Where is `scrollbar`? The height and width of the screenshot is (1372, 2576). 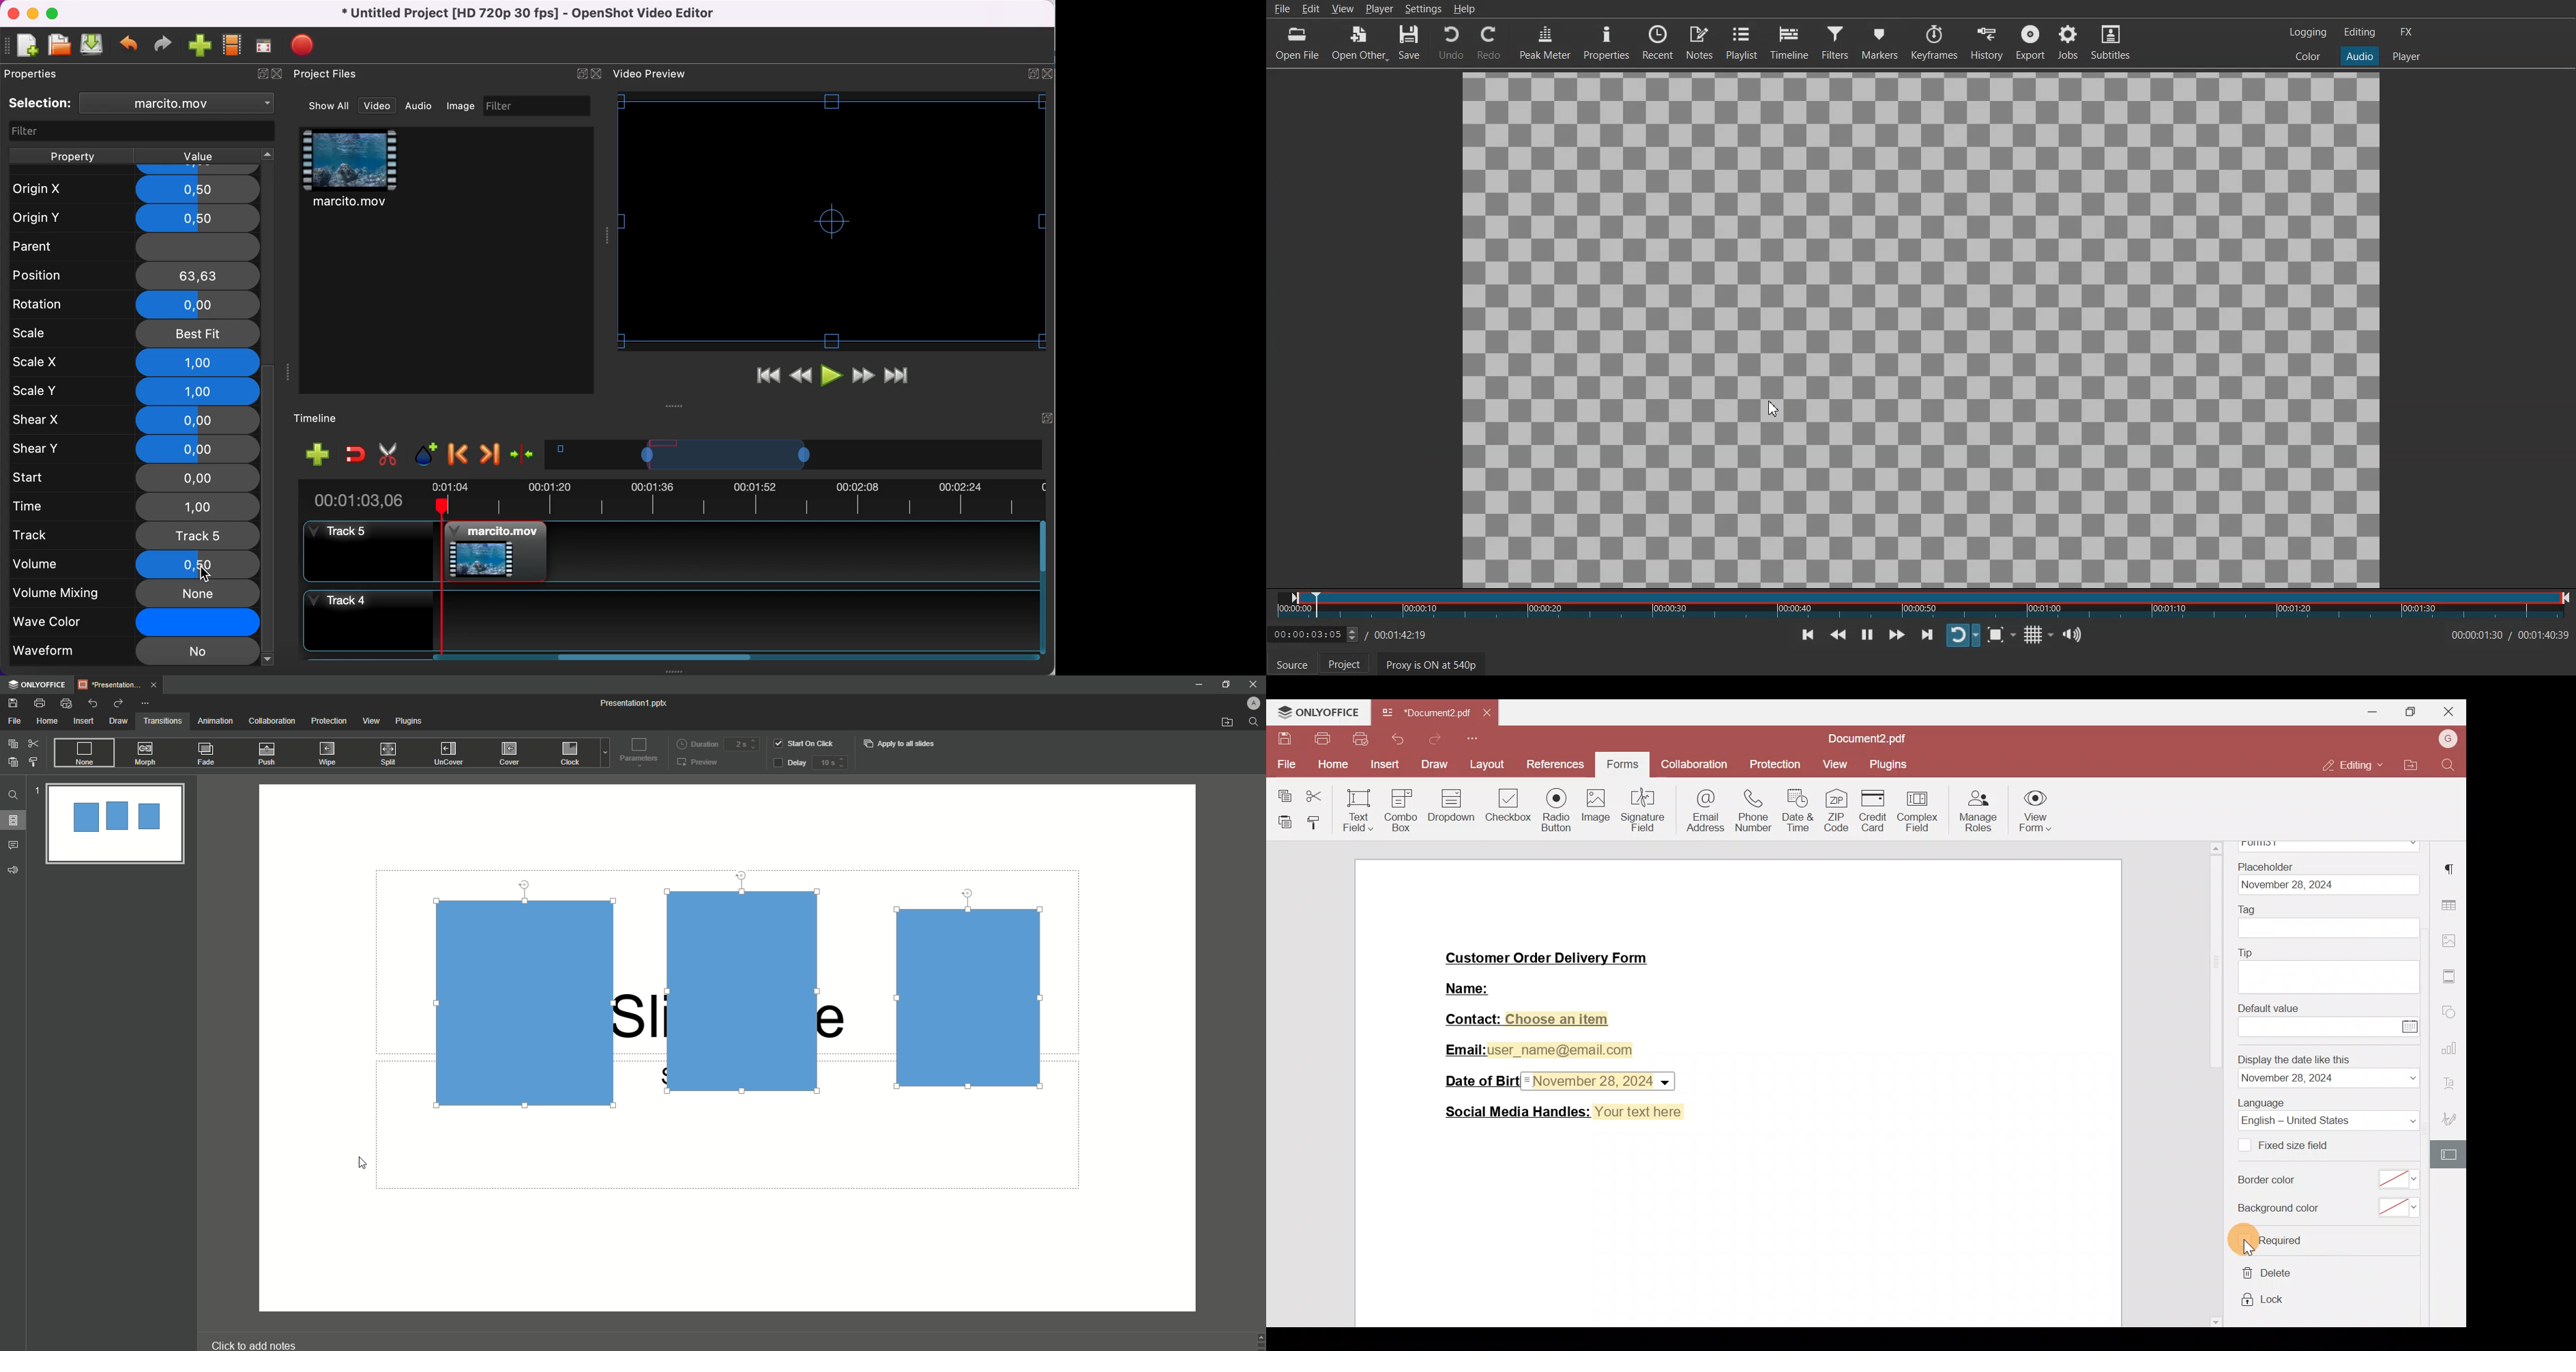
scrollbar is located at coordinates (2217, 1085).